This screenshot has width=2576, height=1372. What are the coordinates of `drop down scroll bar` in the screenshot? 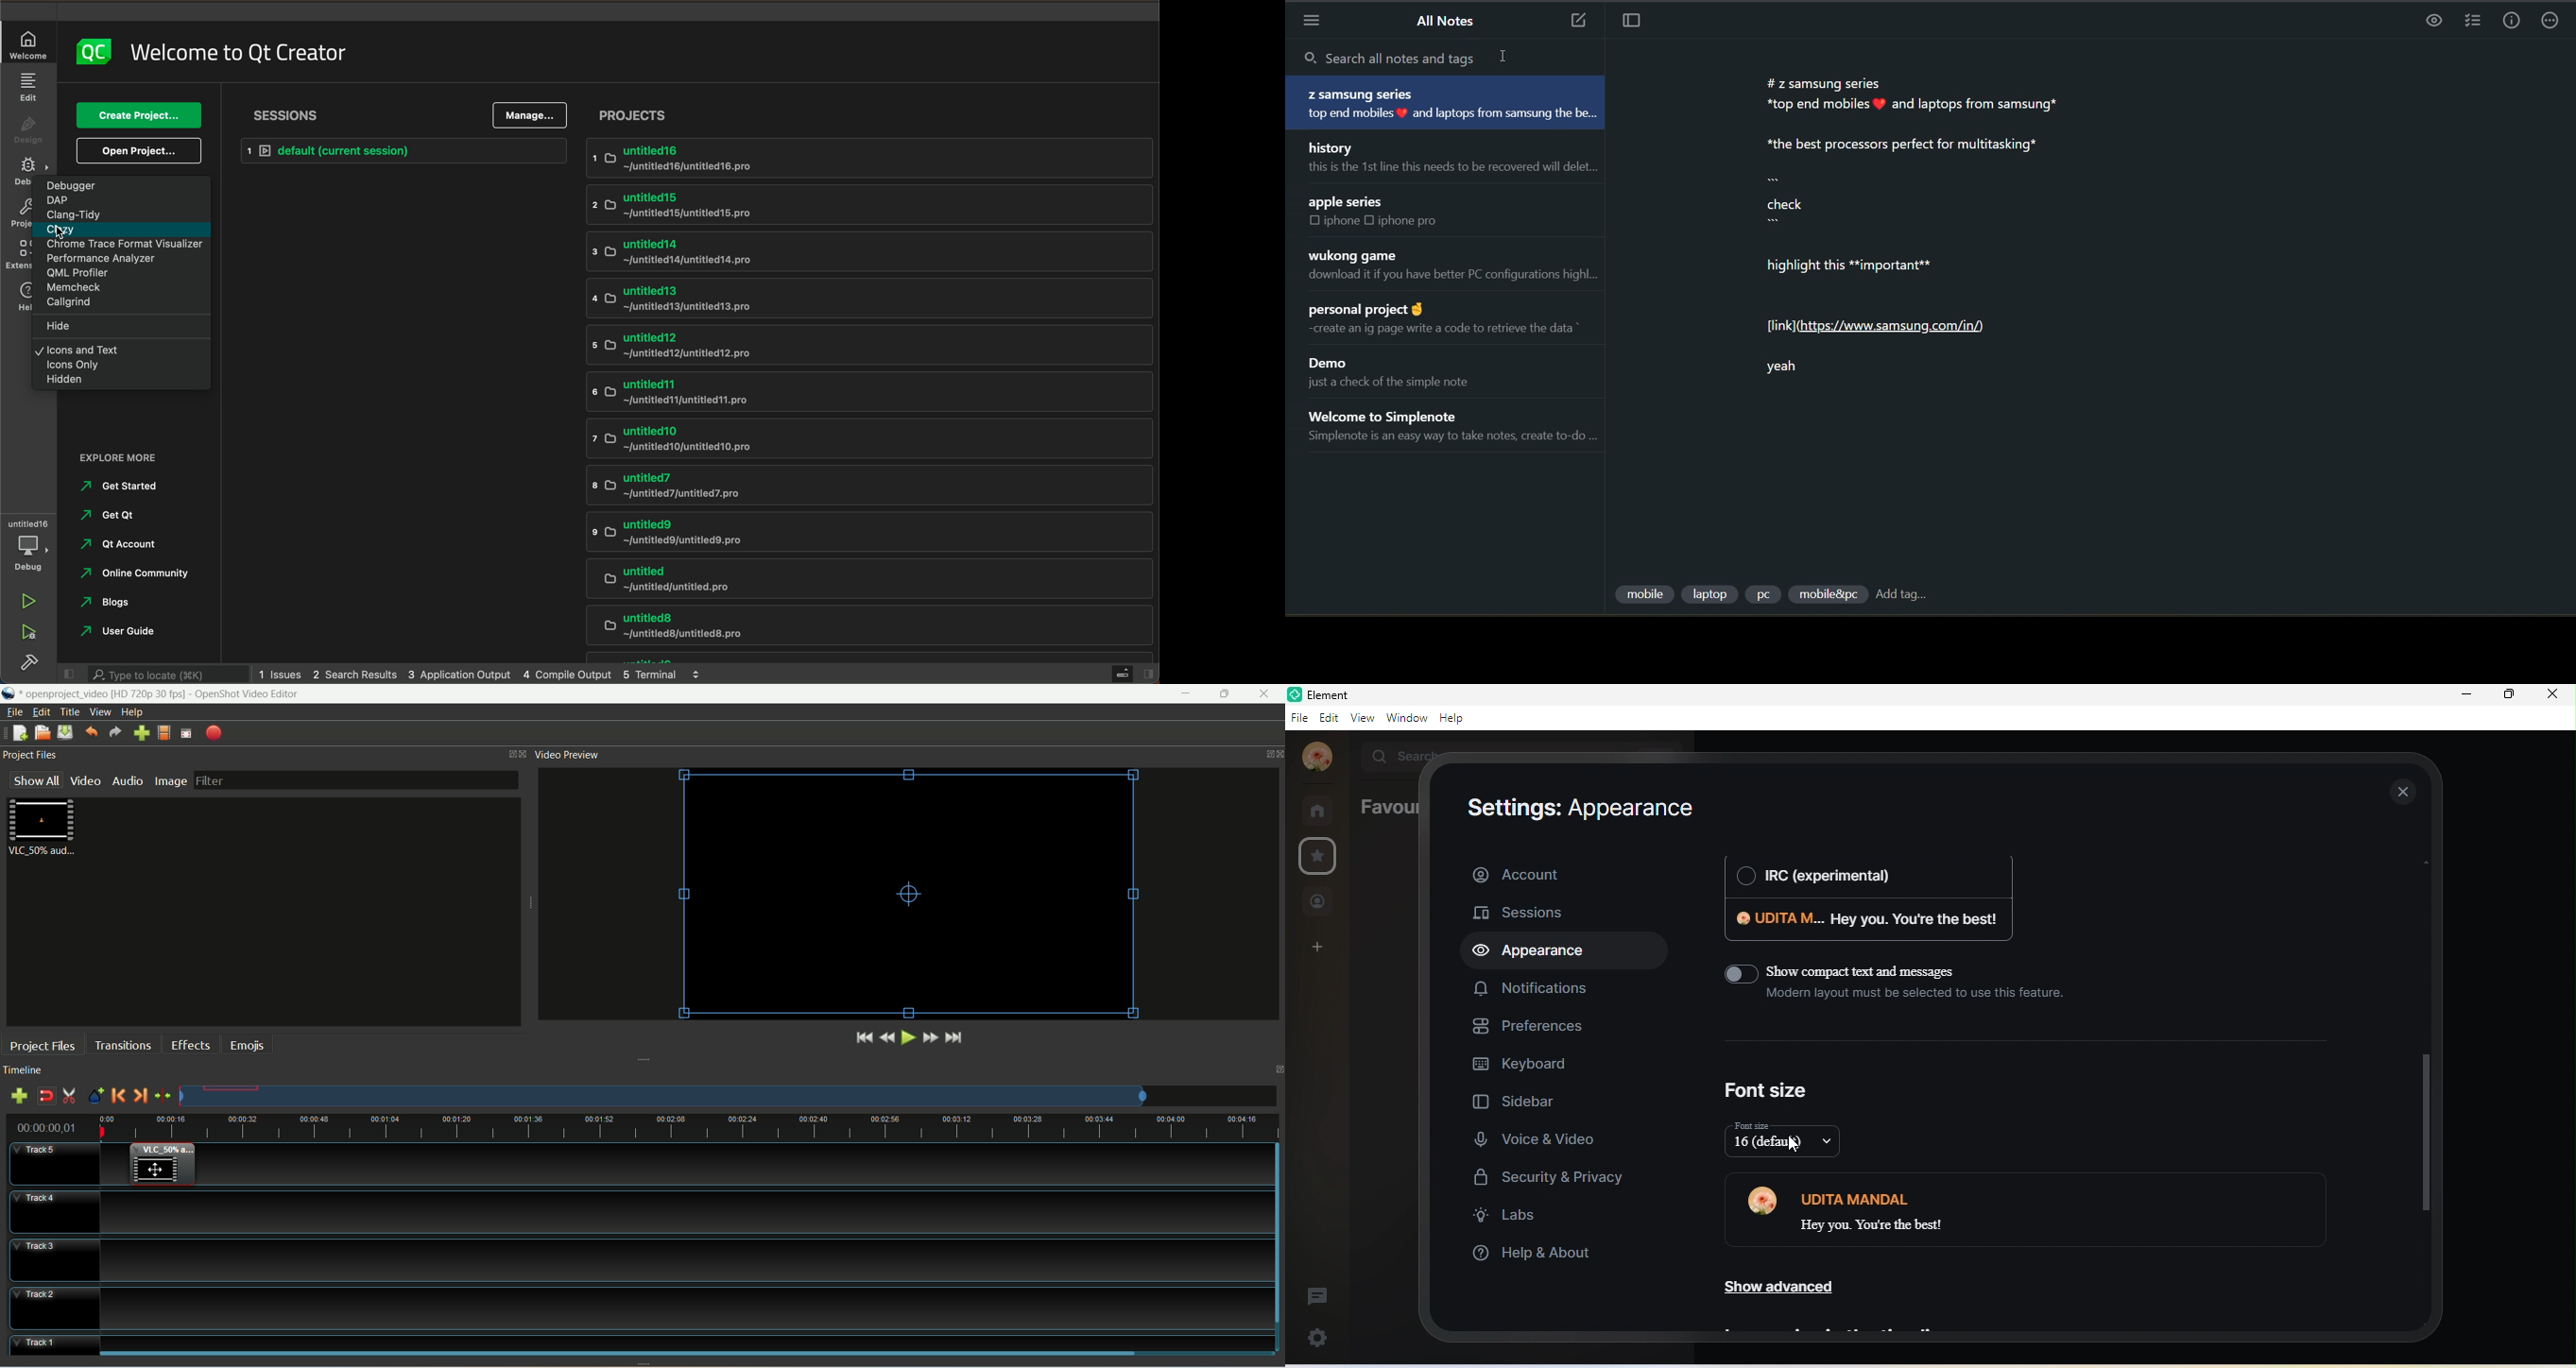 It's located at (2425, 1134).